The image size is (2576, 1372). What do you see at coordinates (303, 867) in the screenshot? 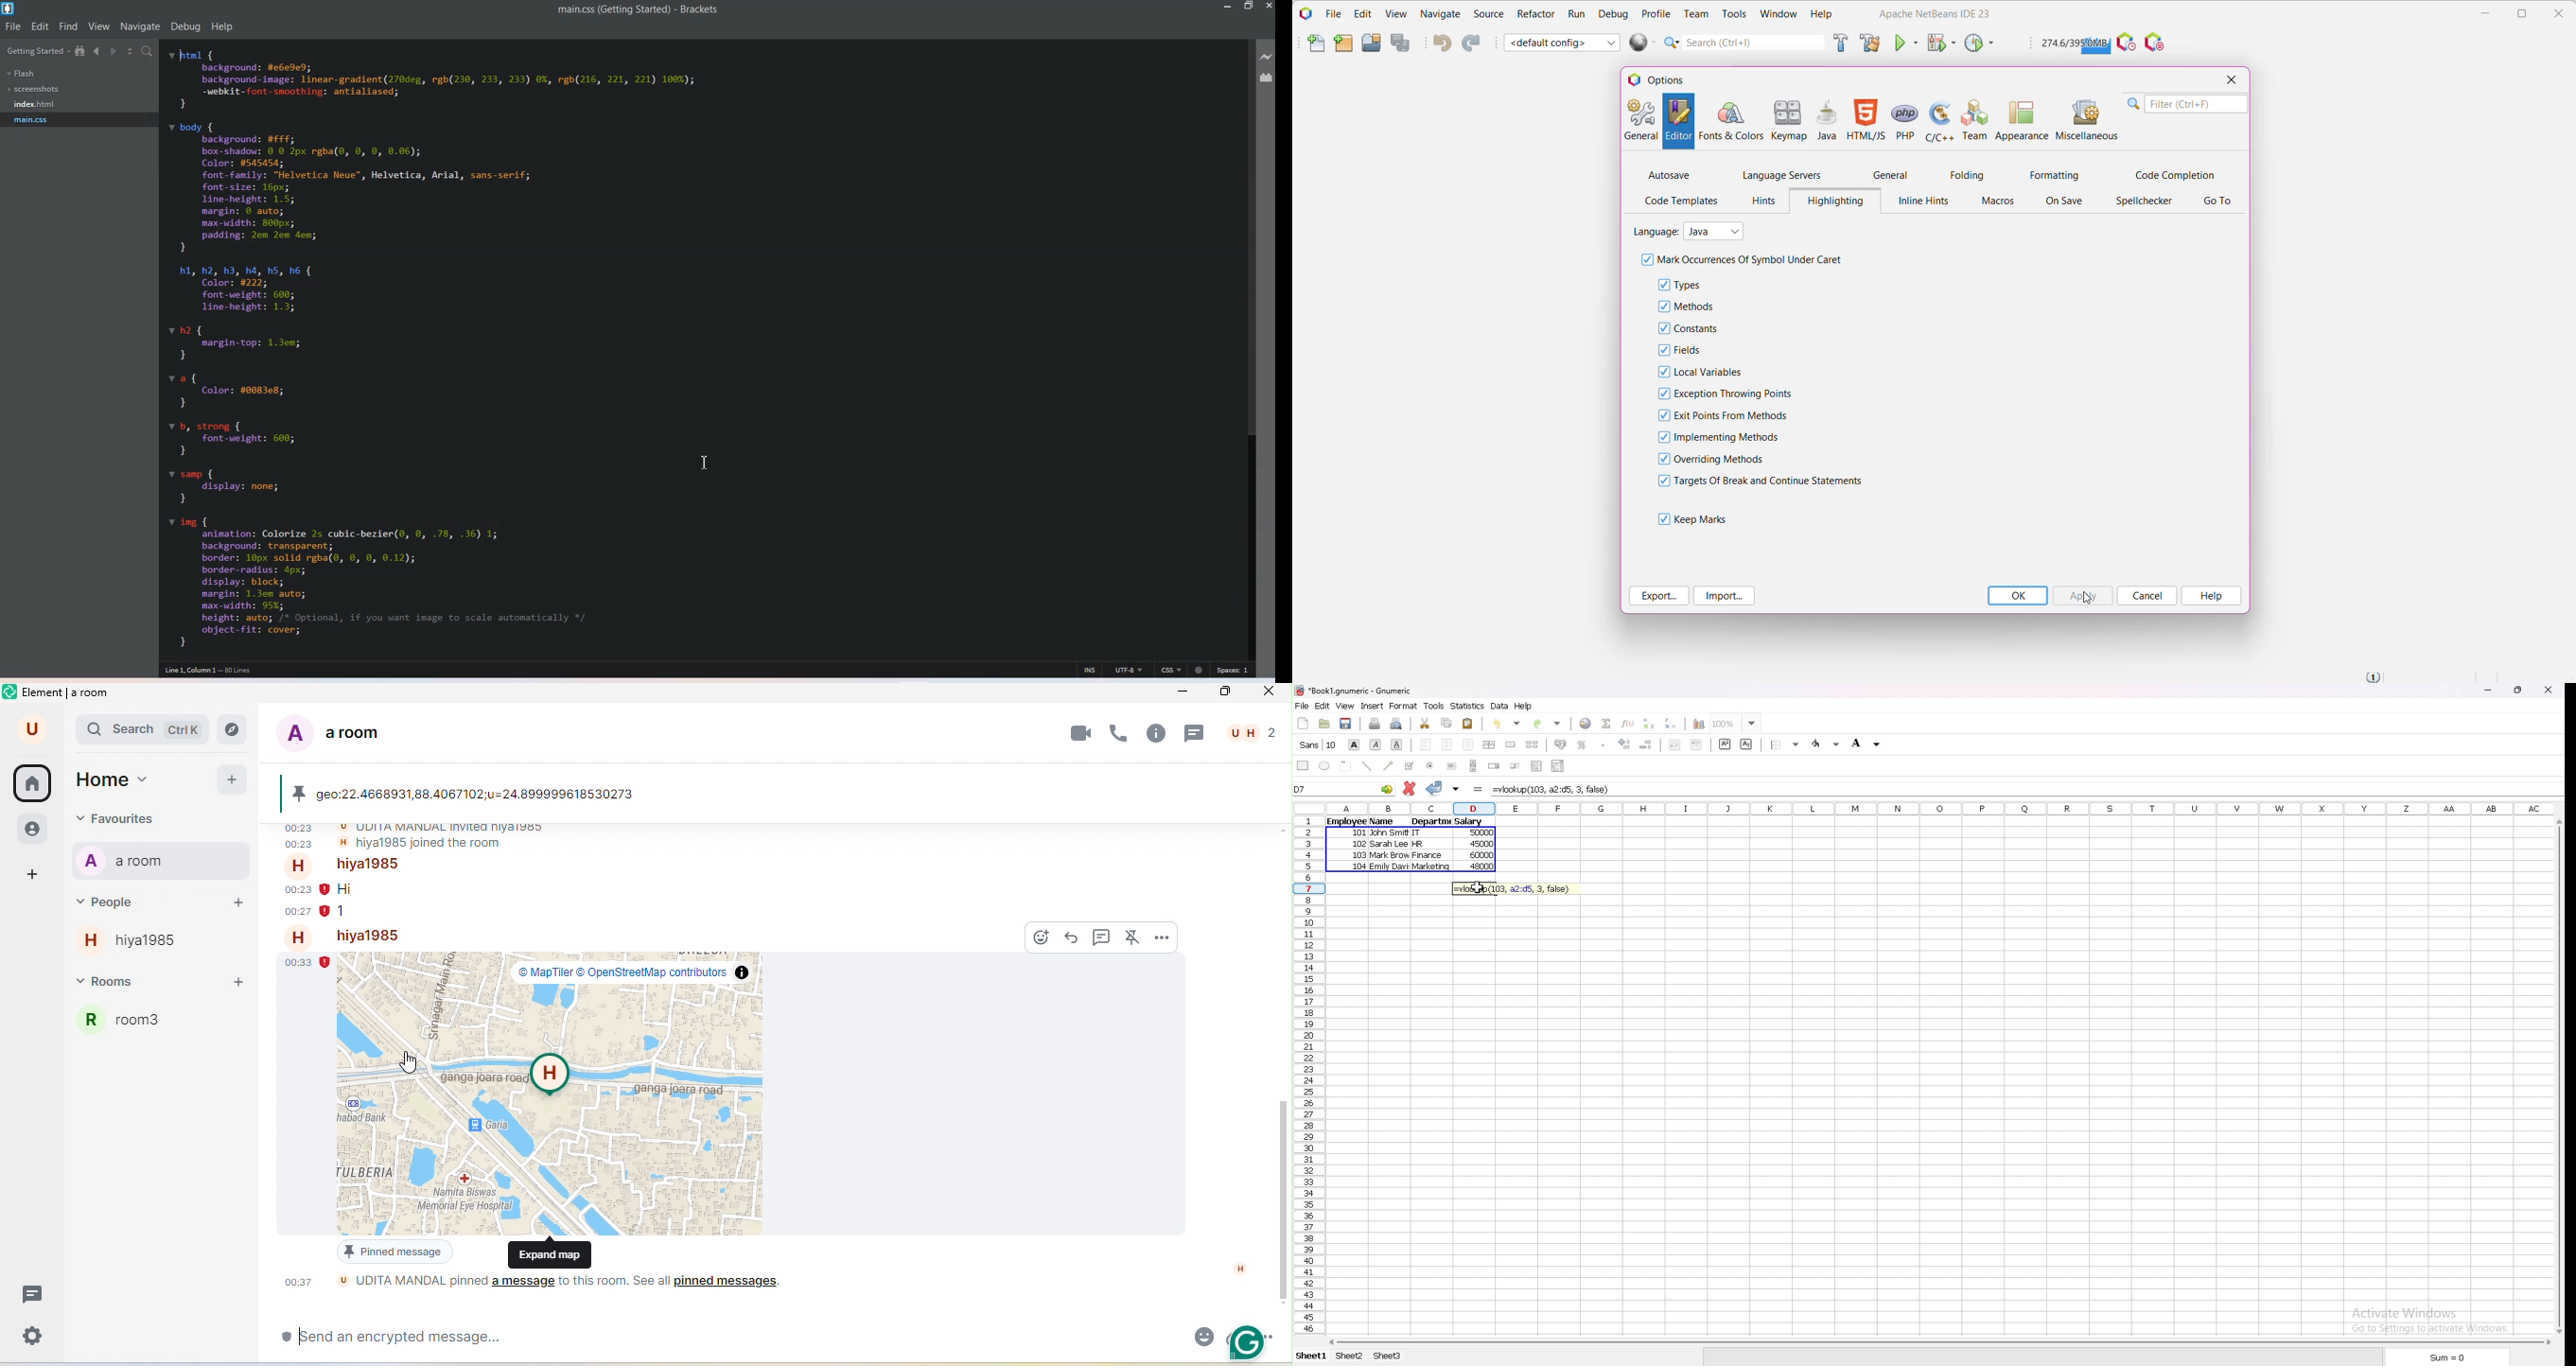
I see `h` at bounding box center [303, 867].